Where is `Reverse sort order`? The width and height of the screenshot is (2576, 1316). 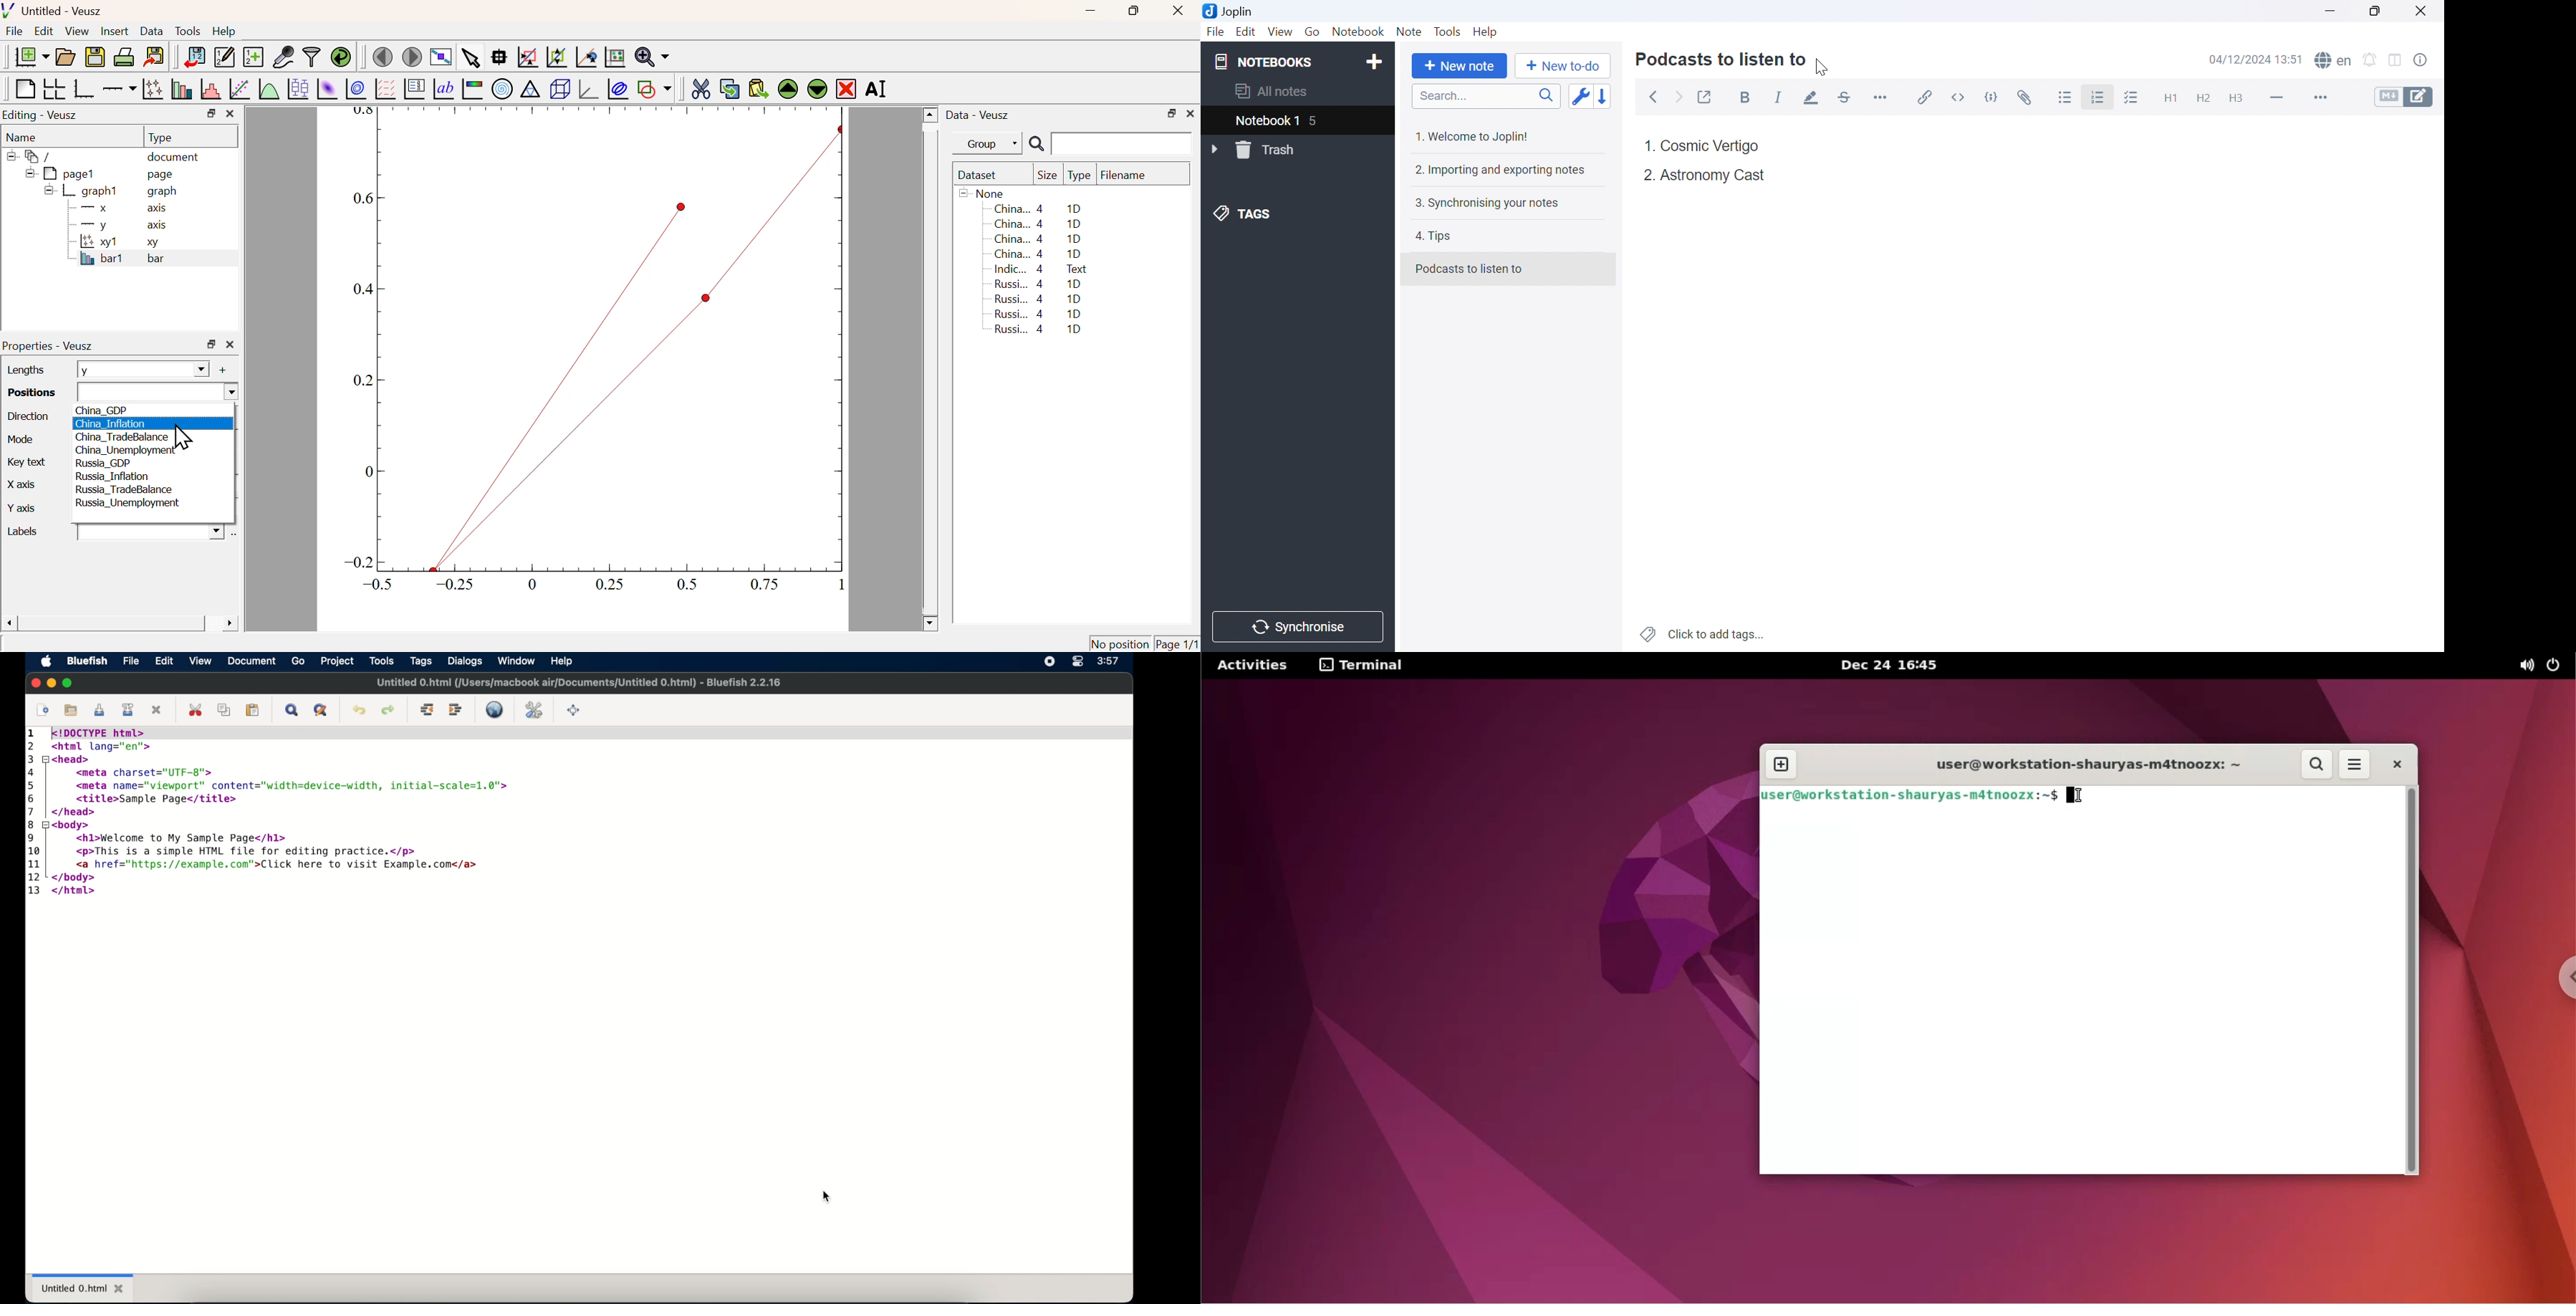
Reverse sort order is located at coordinates (1604, 96).